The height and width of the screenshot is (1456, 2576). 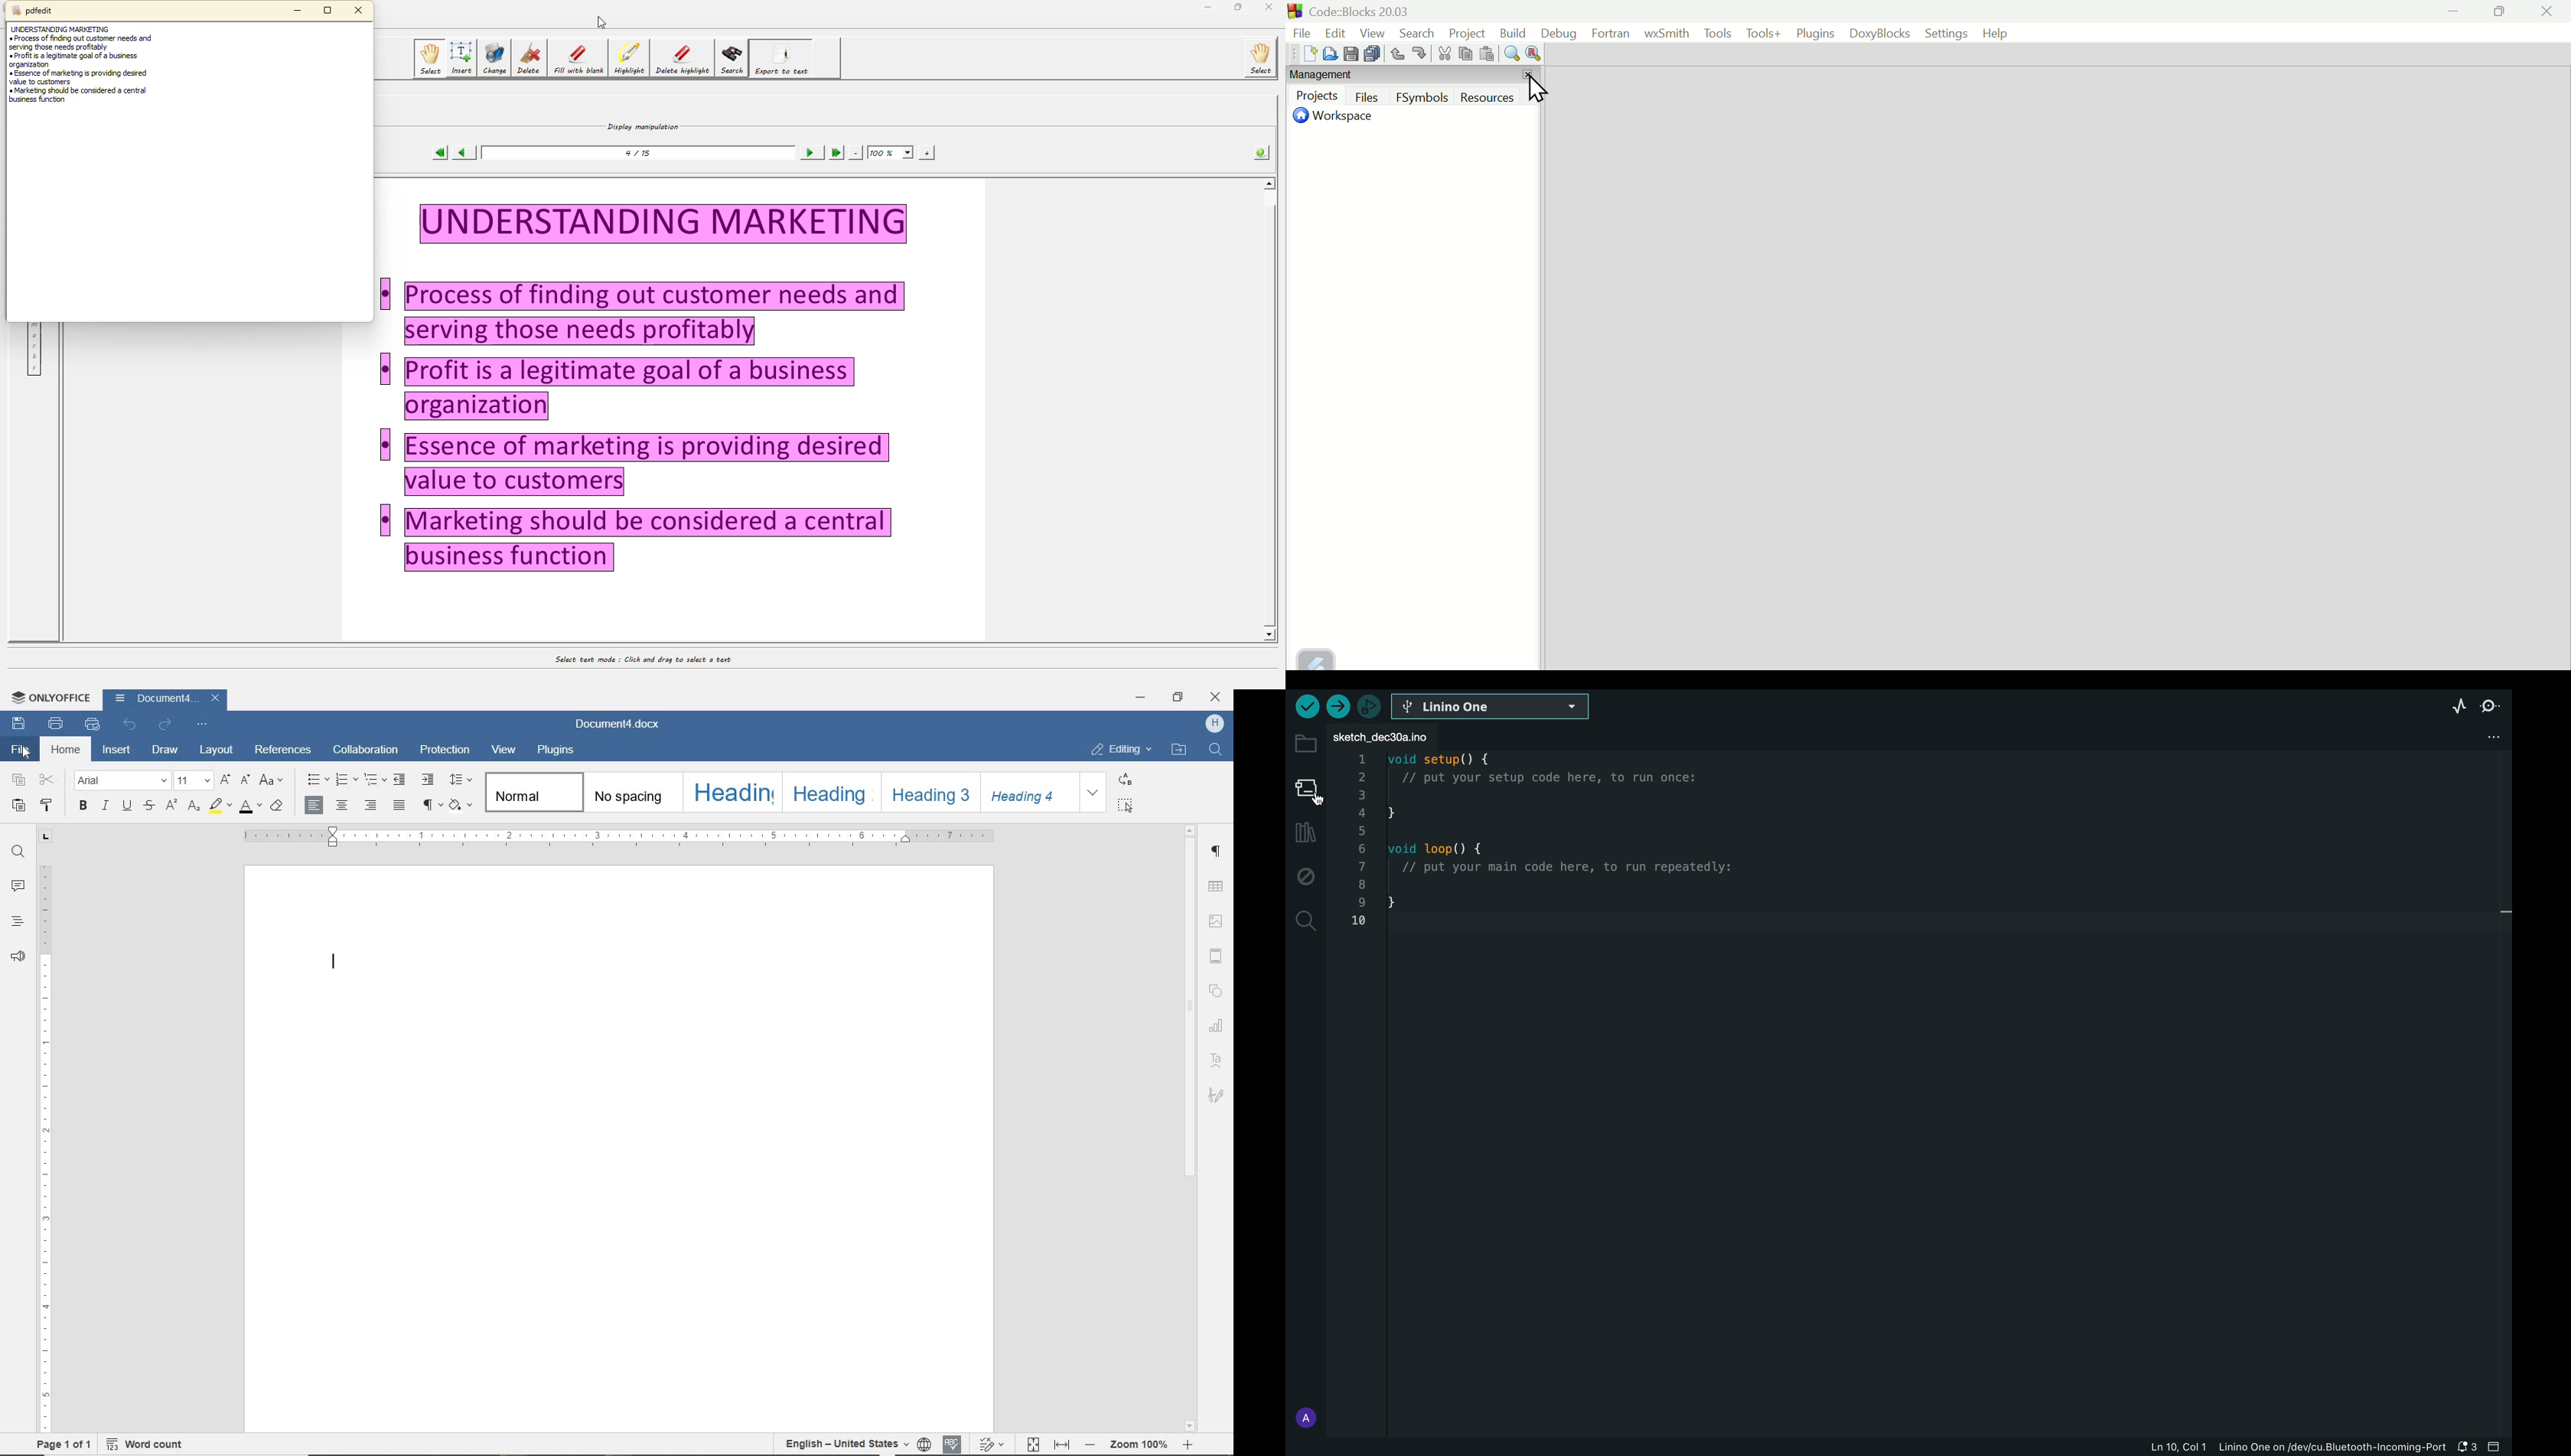 I want to click on No spacing, so click(x=634, y=794).